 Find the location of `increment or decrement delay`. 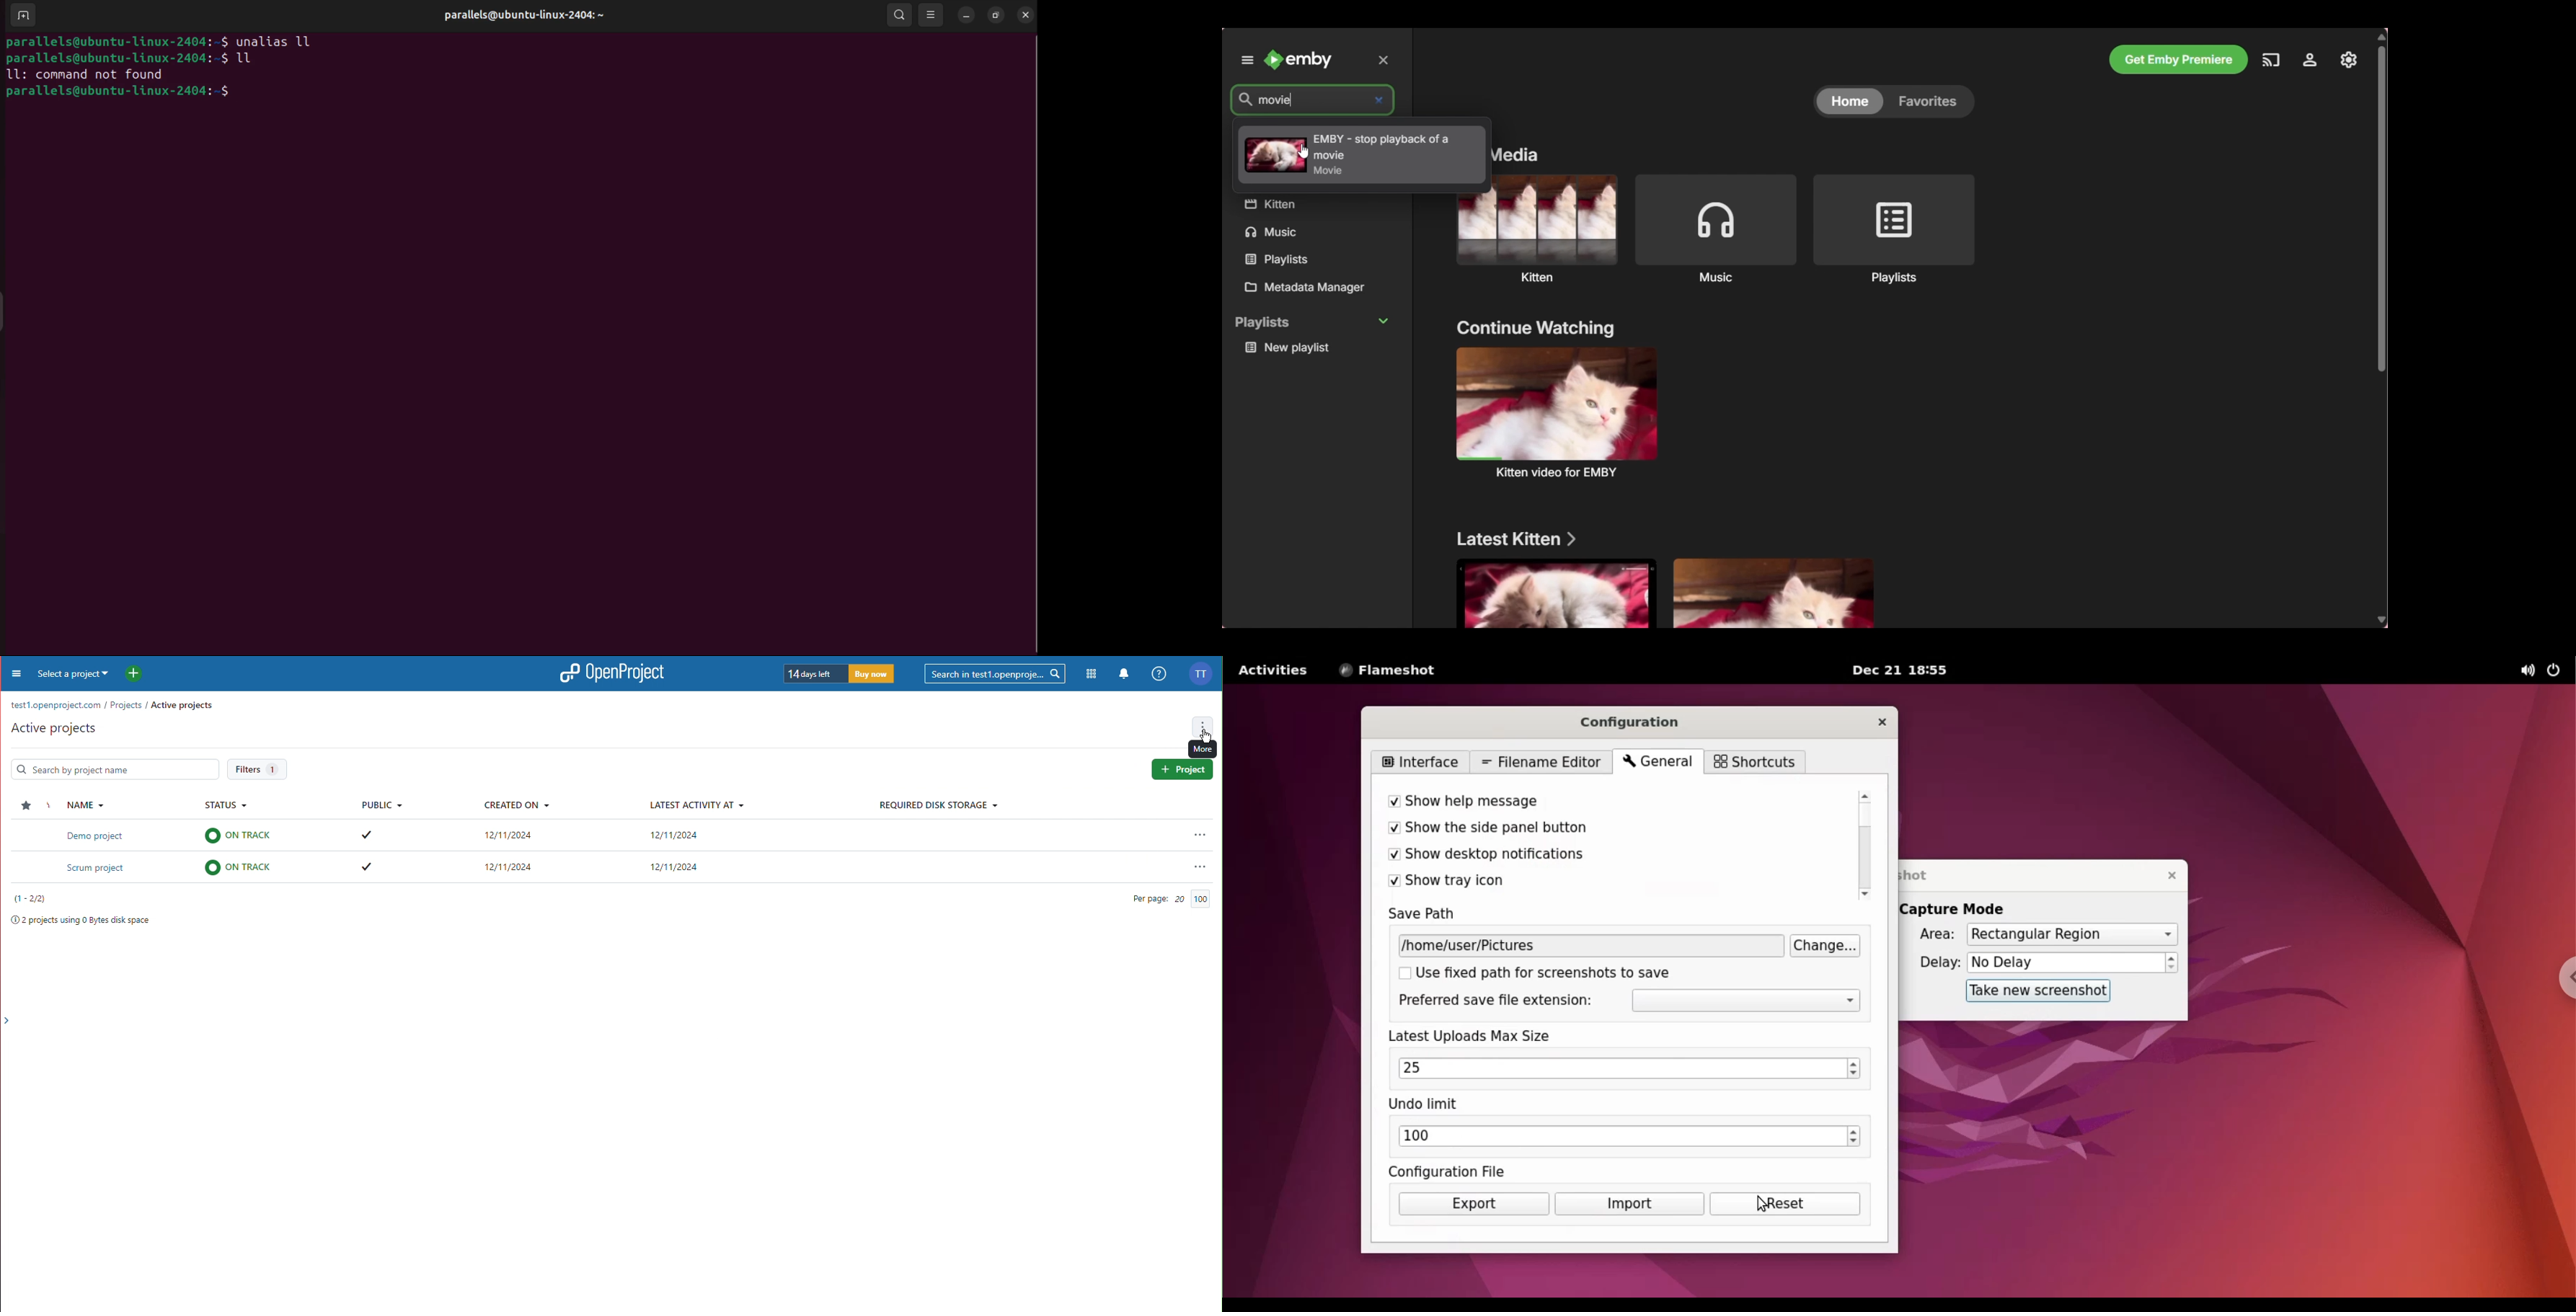

increment or decrement delay is located at coordinates (2172, 963).